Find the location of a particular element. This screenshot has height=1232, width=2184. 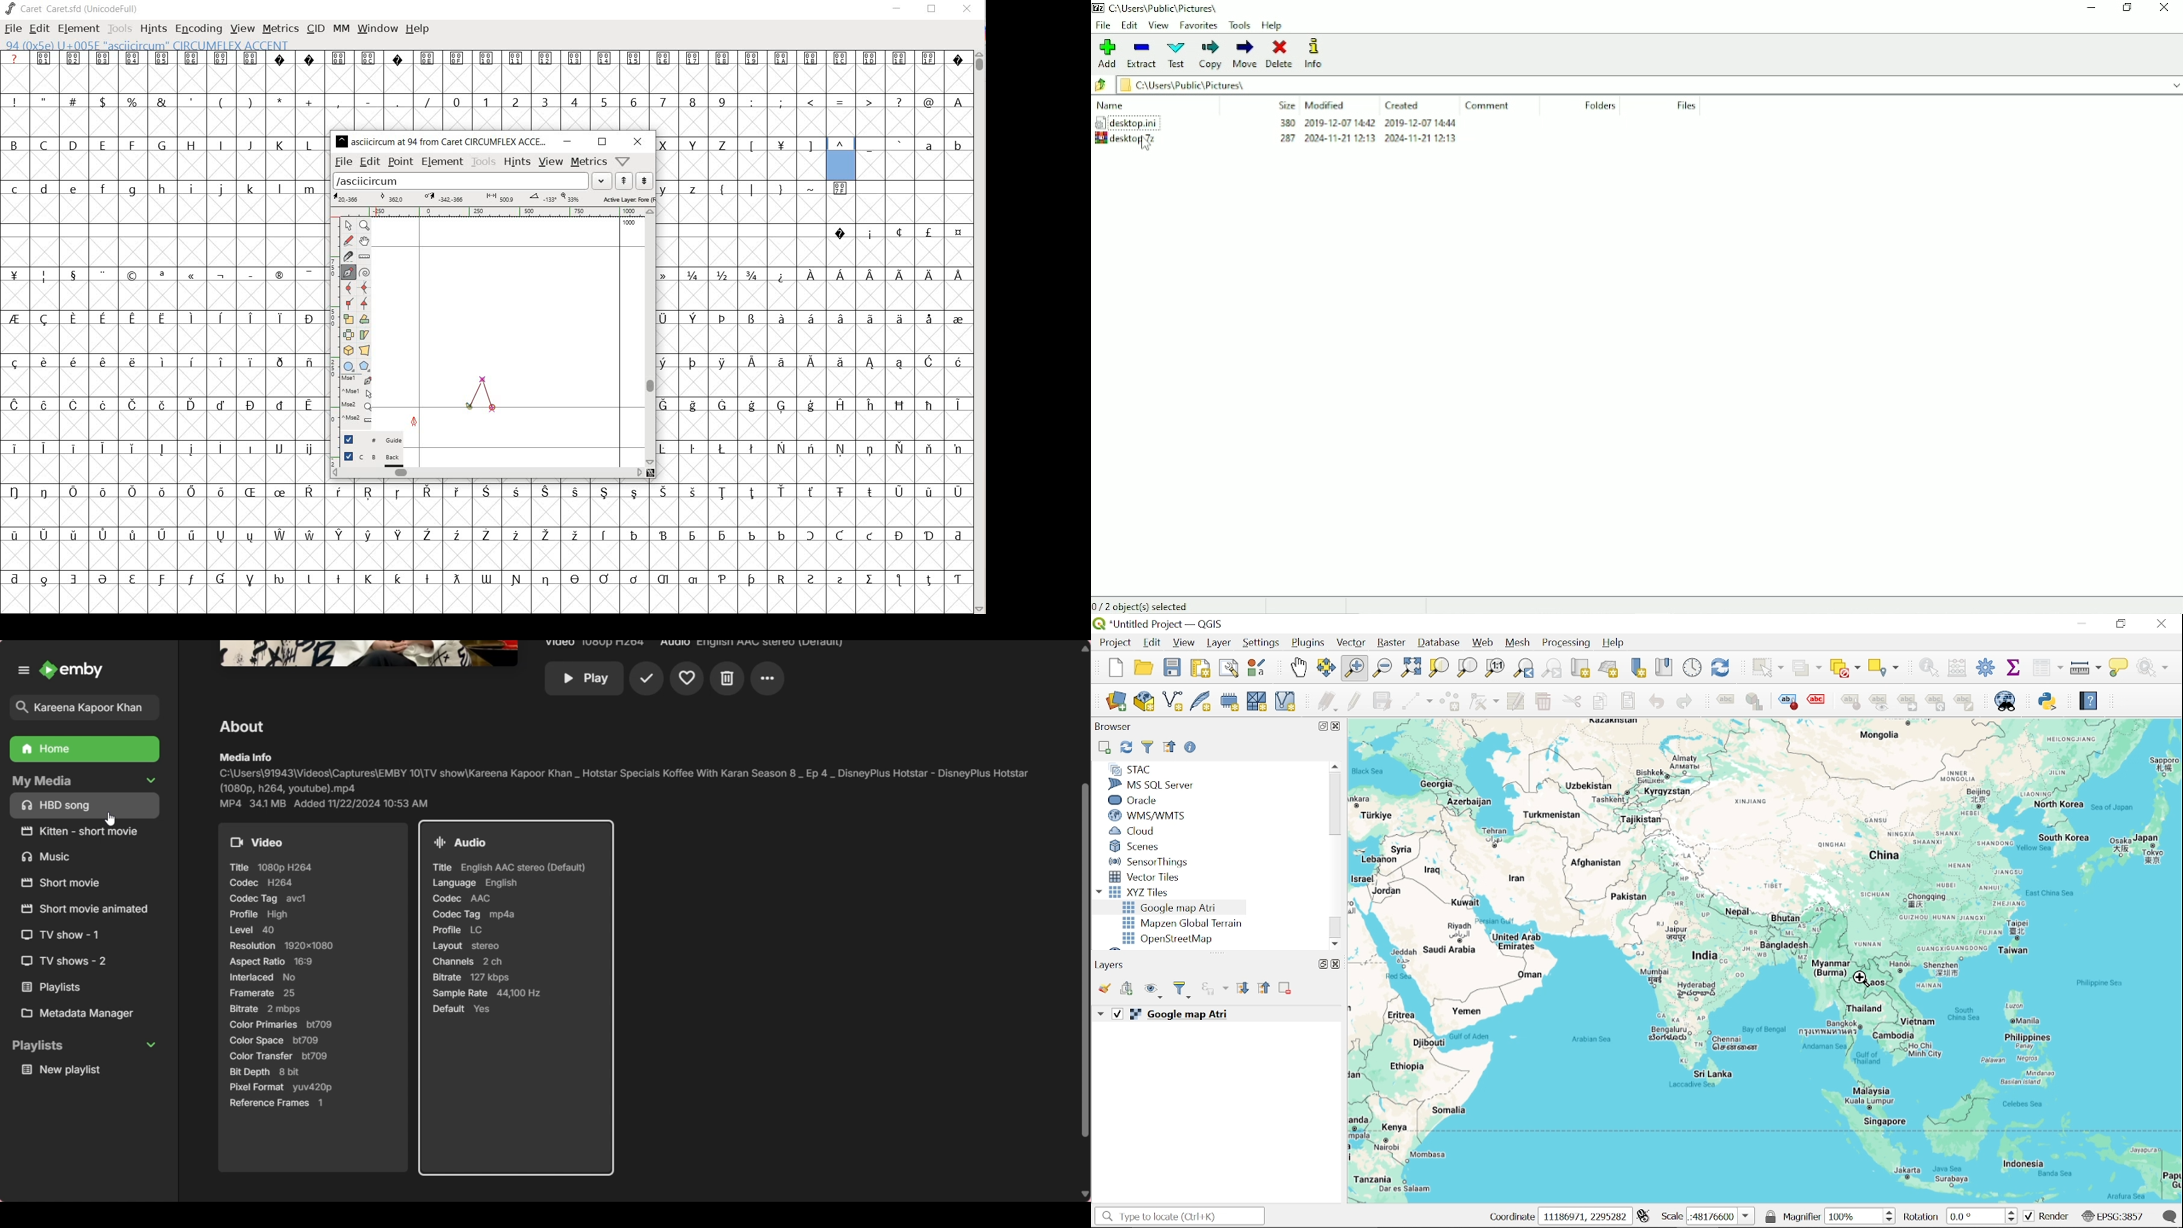

add a curve point always either horizontal or vertical is located at coordinates (364, 288).